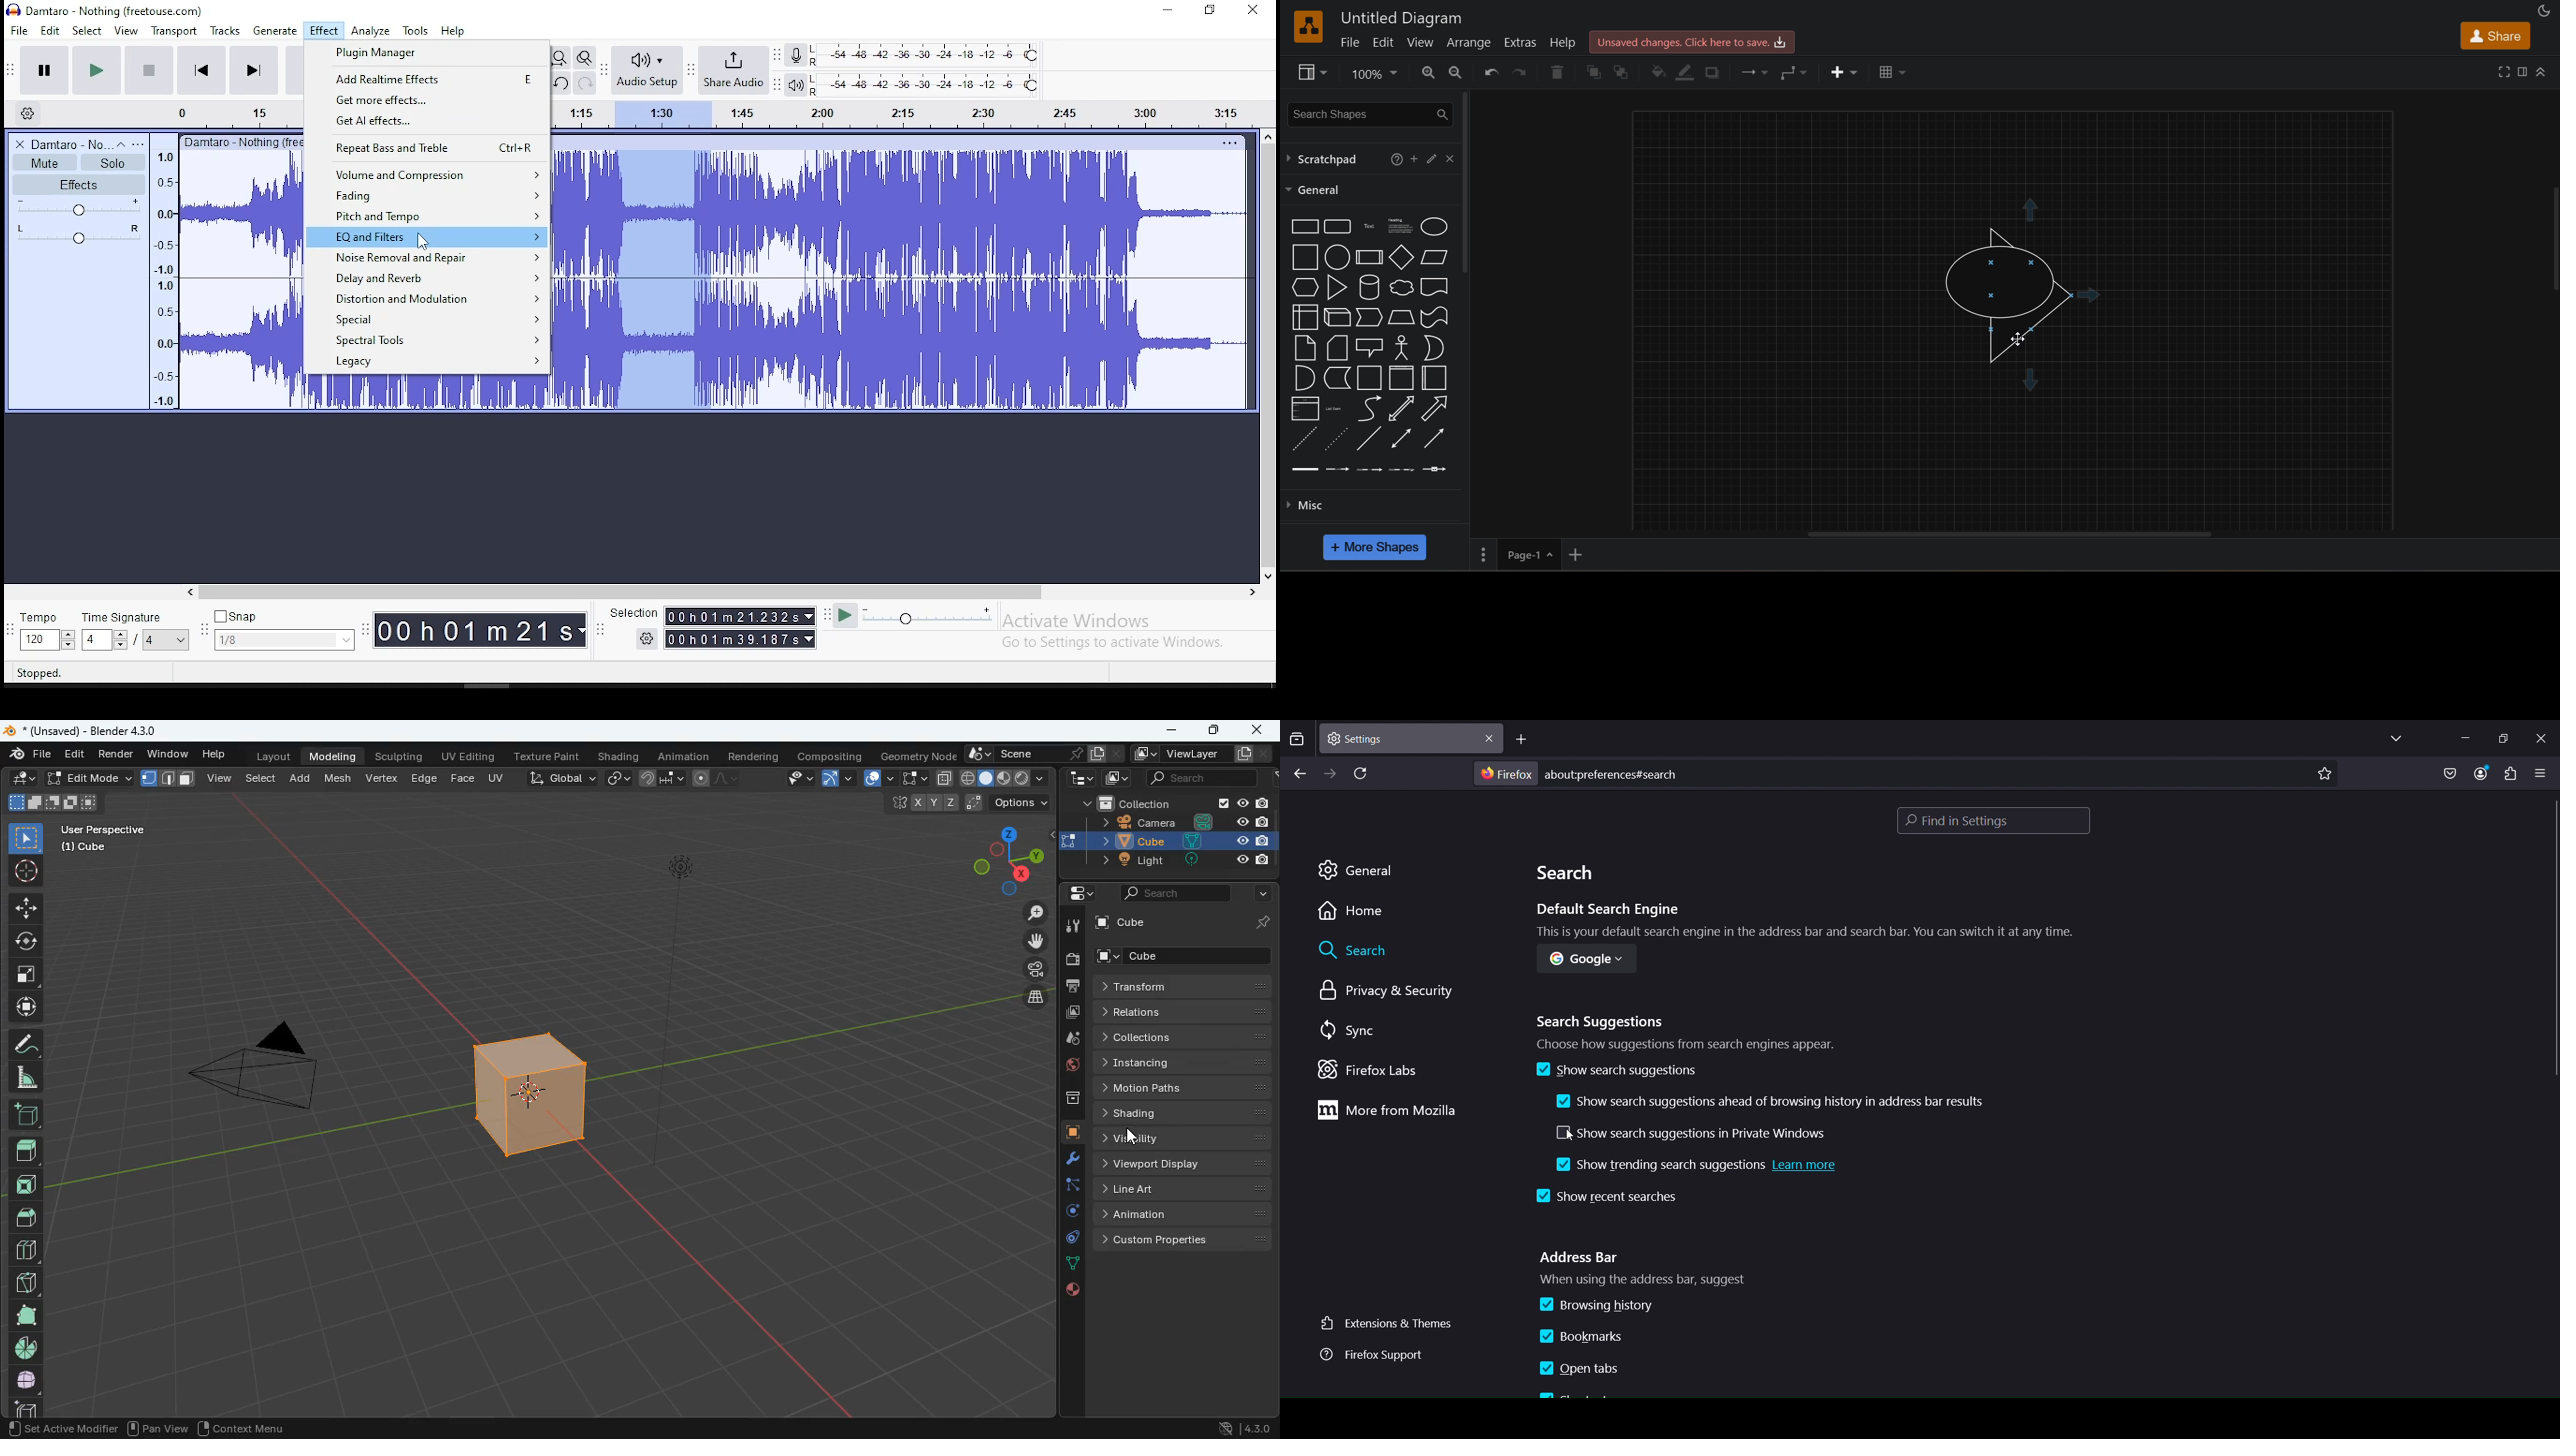 This screenshot has height=1456, width=2576. What do you see at coordinates (366, 628) in the screenshot?
I see `` at bounding box center [366, 628].